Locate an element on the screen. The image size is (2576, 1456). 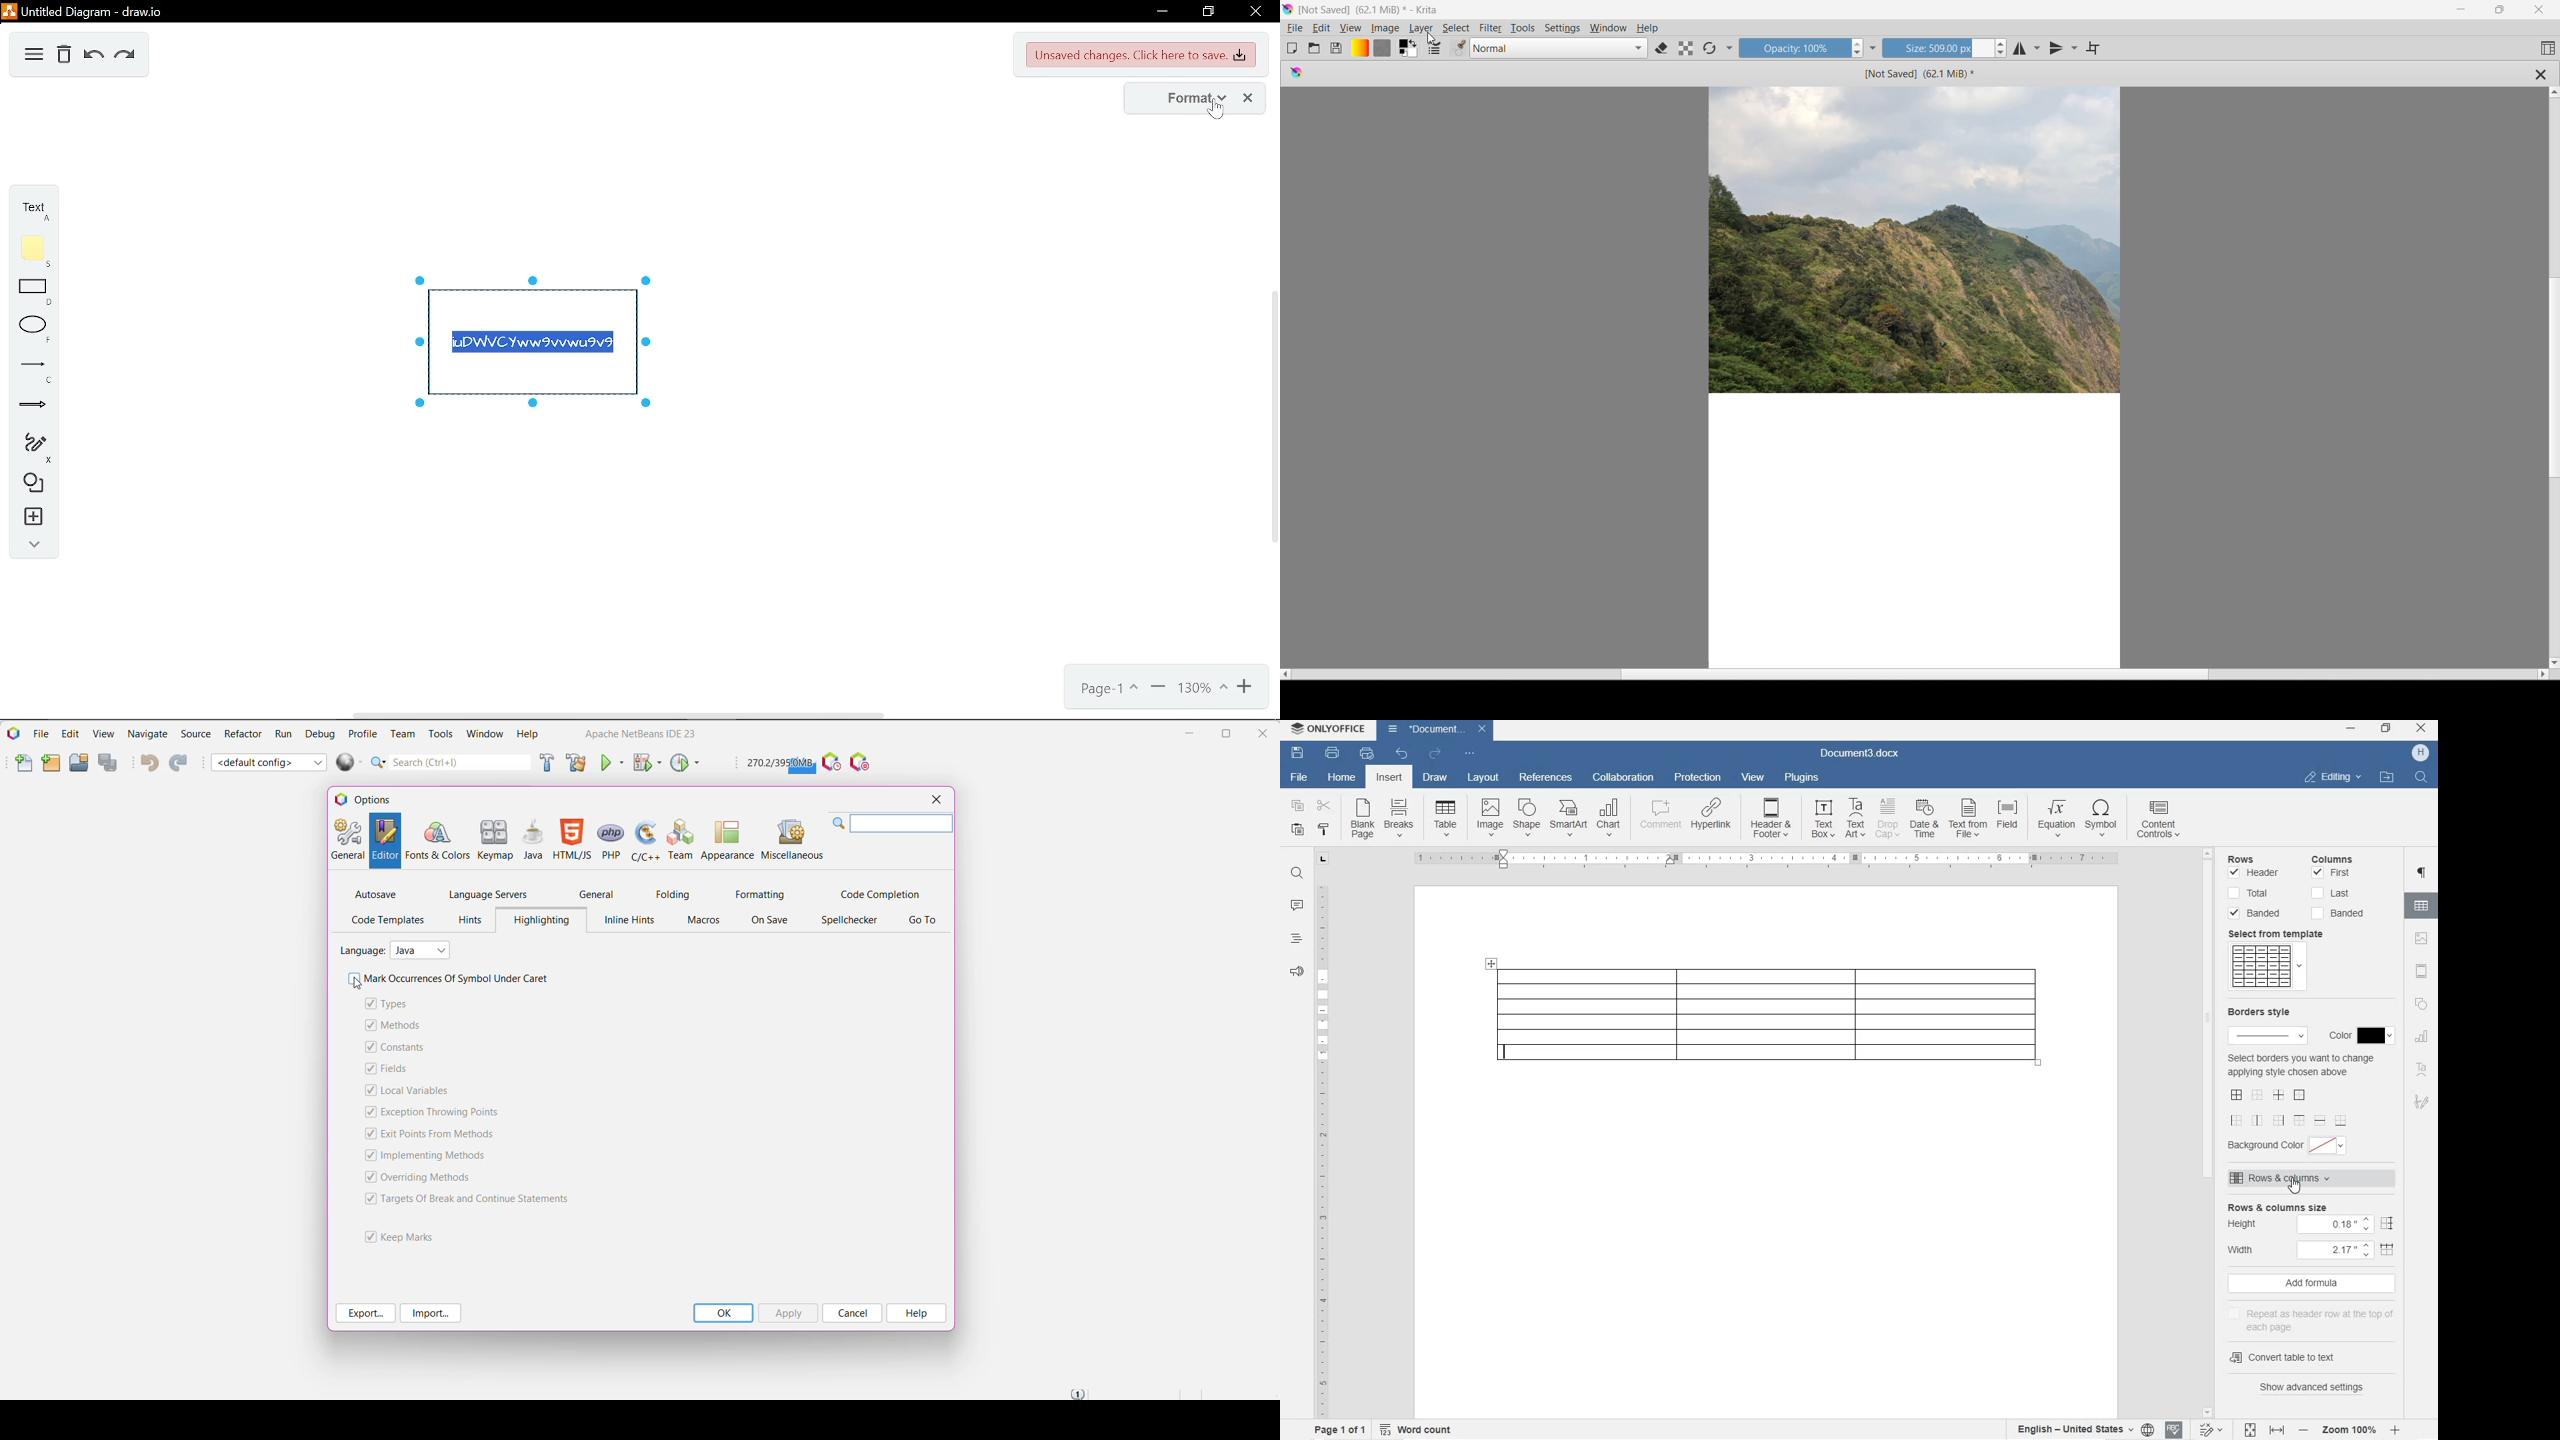
HP is located at coordinates (2422, 753).